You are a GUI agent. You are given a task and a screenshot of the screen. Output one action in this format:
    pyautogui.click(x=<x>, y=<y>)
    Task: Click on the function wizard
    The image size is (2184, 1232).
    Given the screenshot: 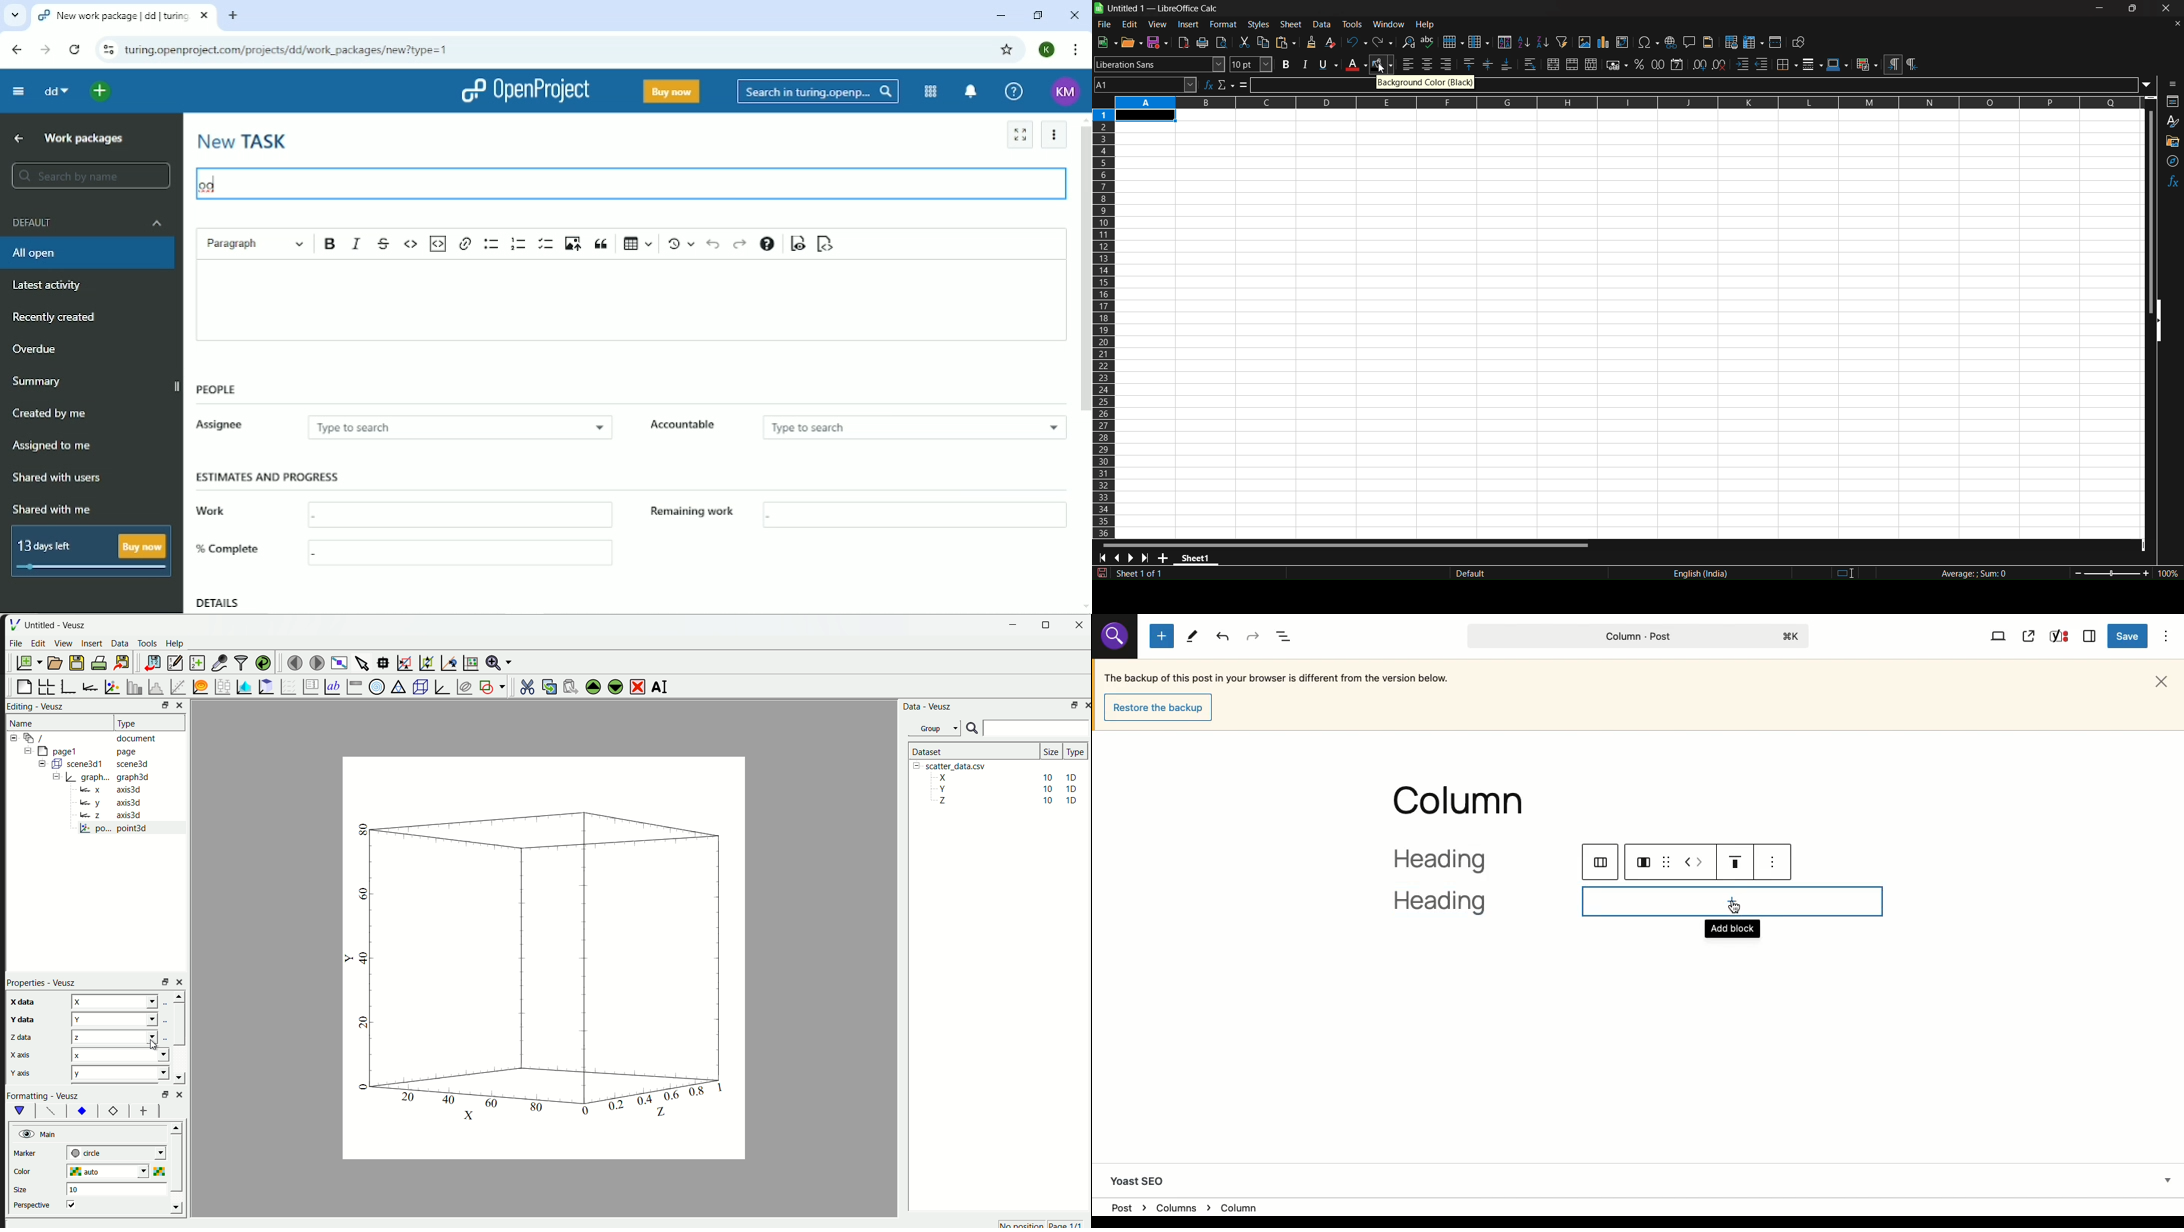 What is the action you would take?
    pyautogui.click(x=1209, y=85)
    